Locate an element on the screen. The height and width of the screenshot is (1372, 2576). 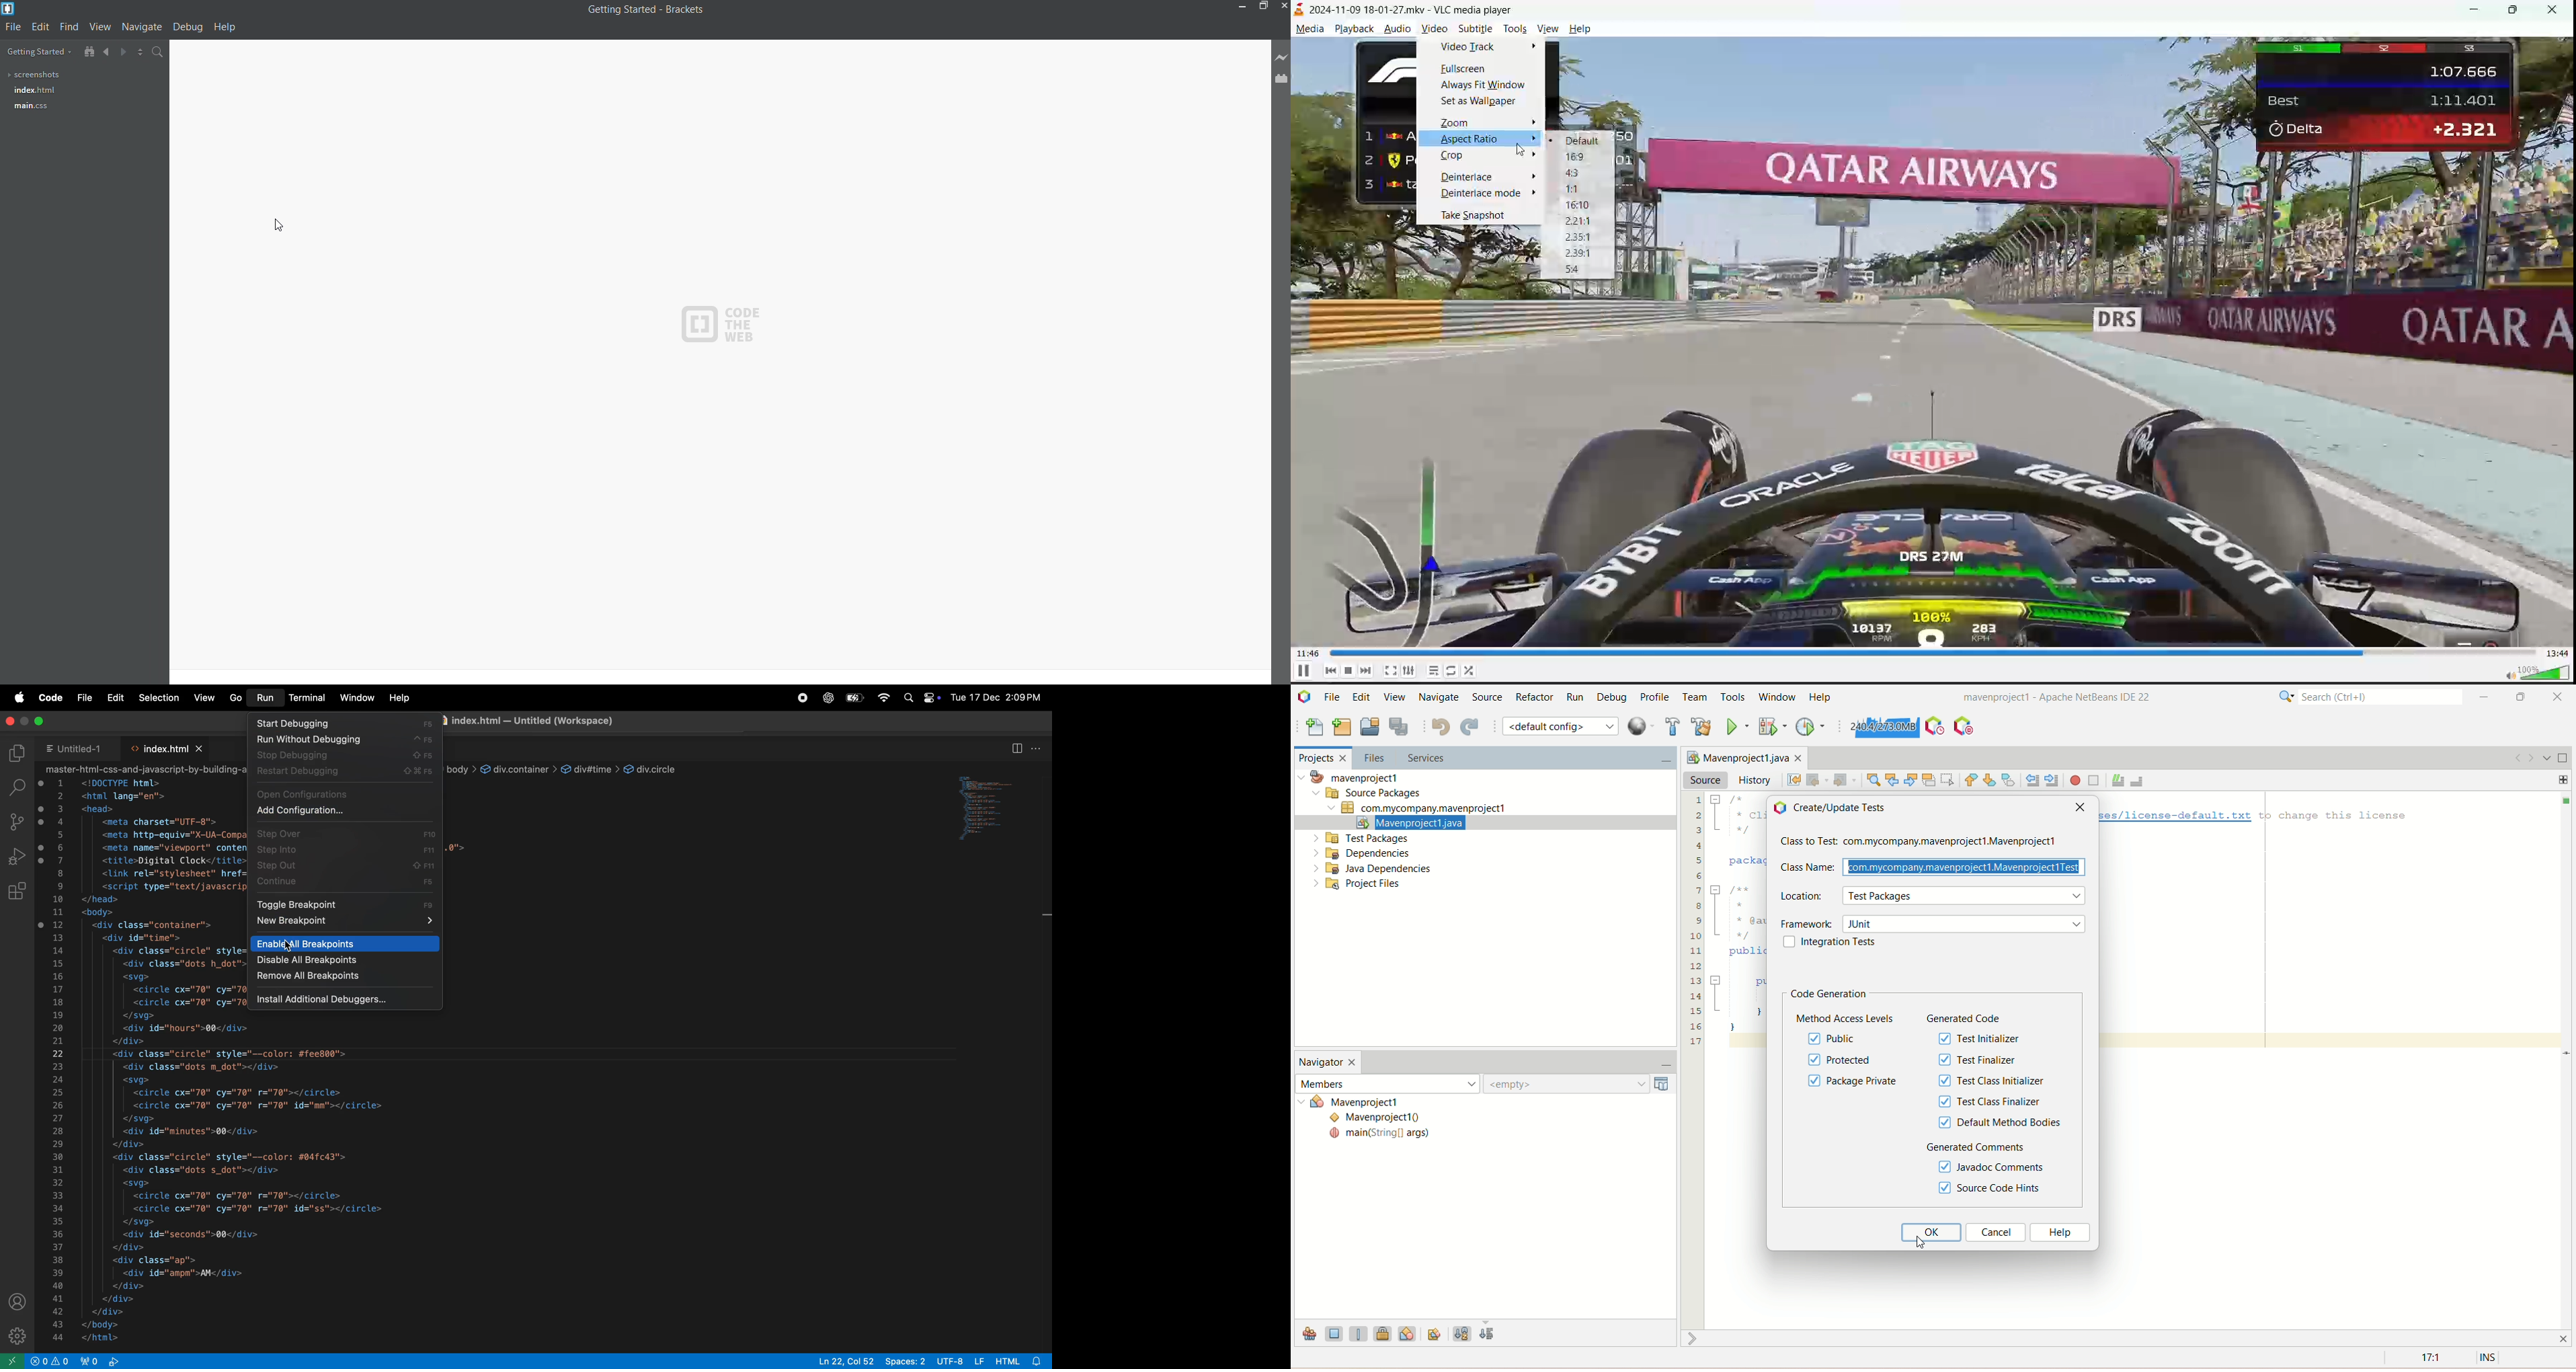
maximize is located at coordinates (2518, 10).